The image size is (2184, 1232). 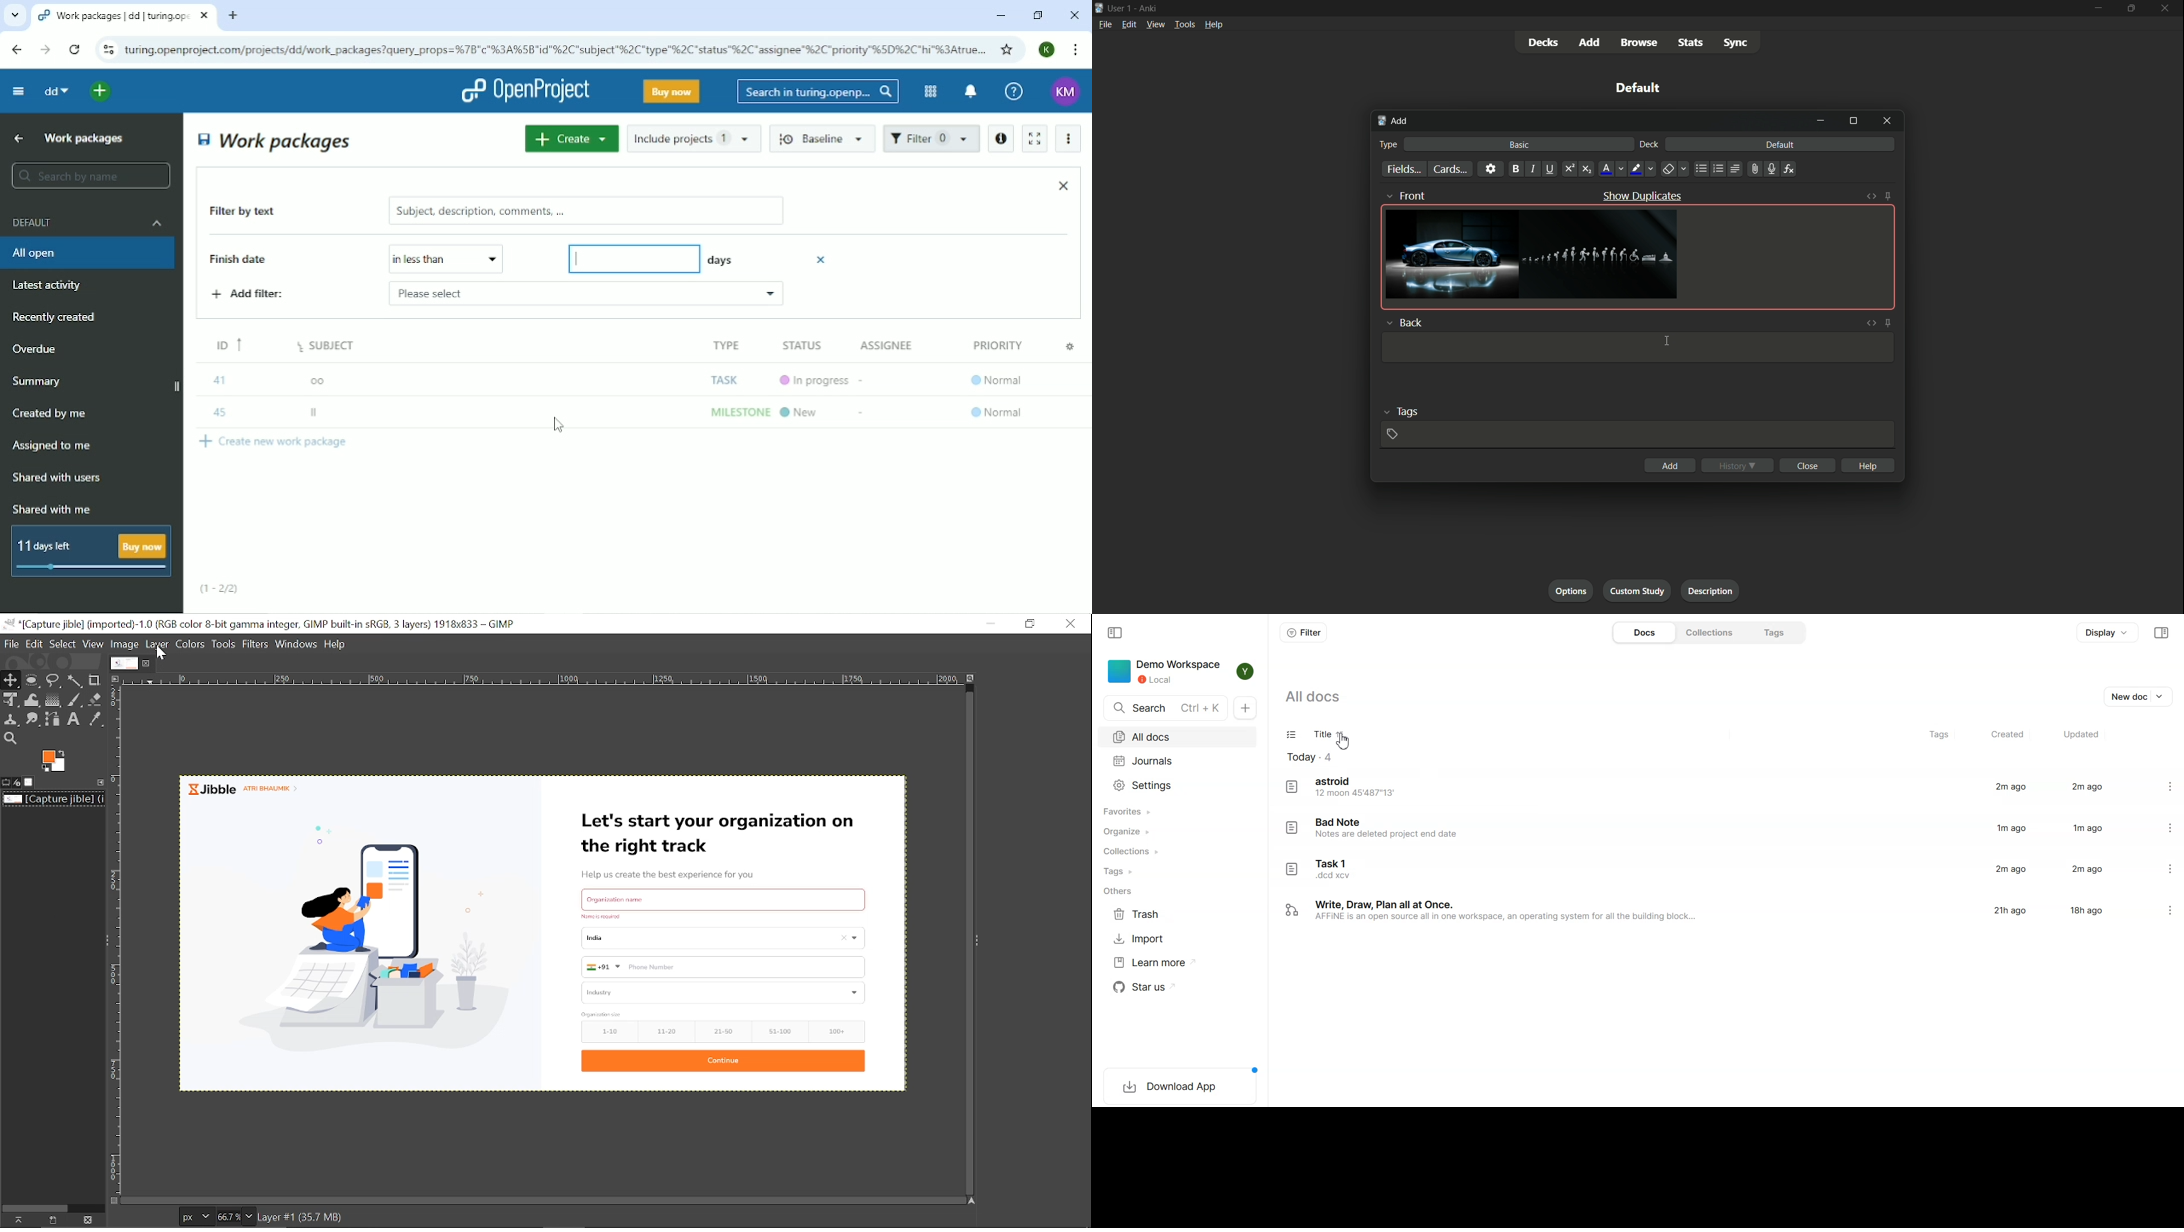 I want to click on maximize, so click(x=2132, y=9).